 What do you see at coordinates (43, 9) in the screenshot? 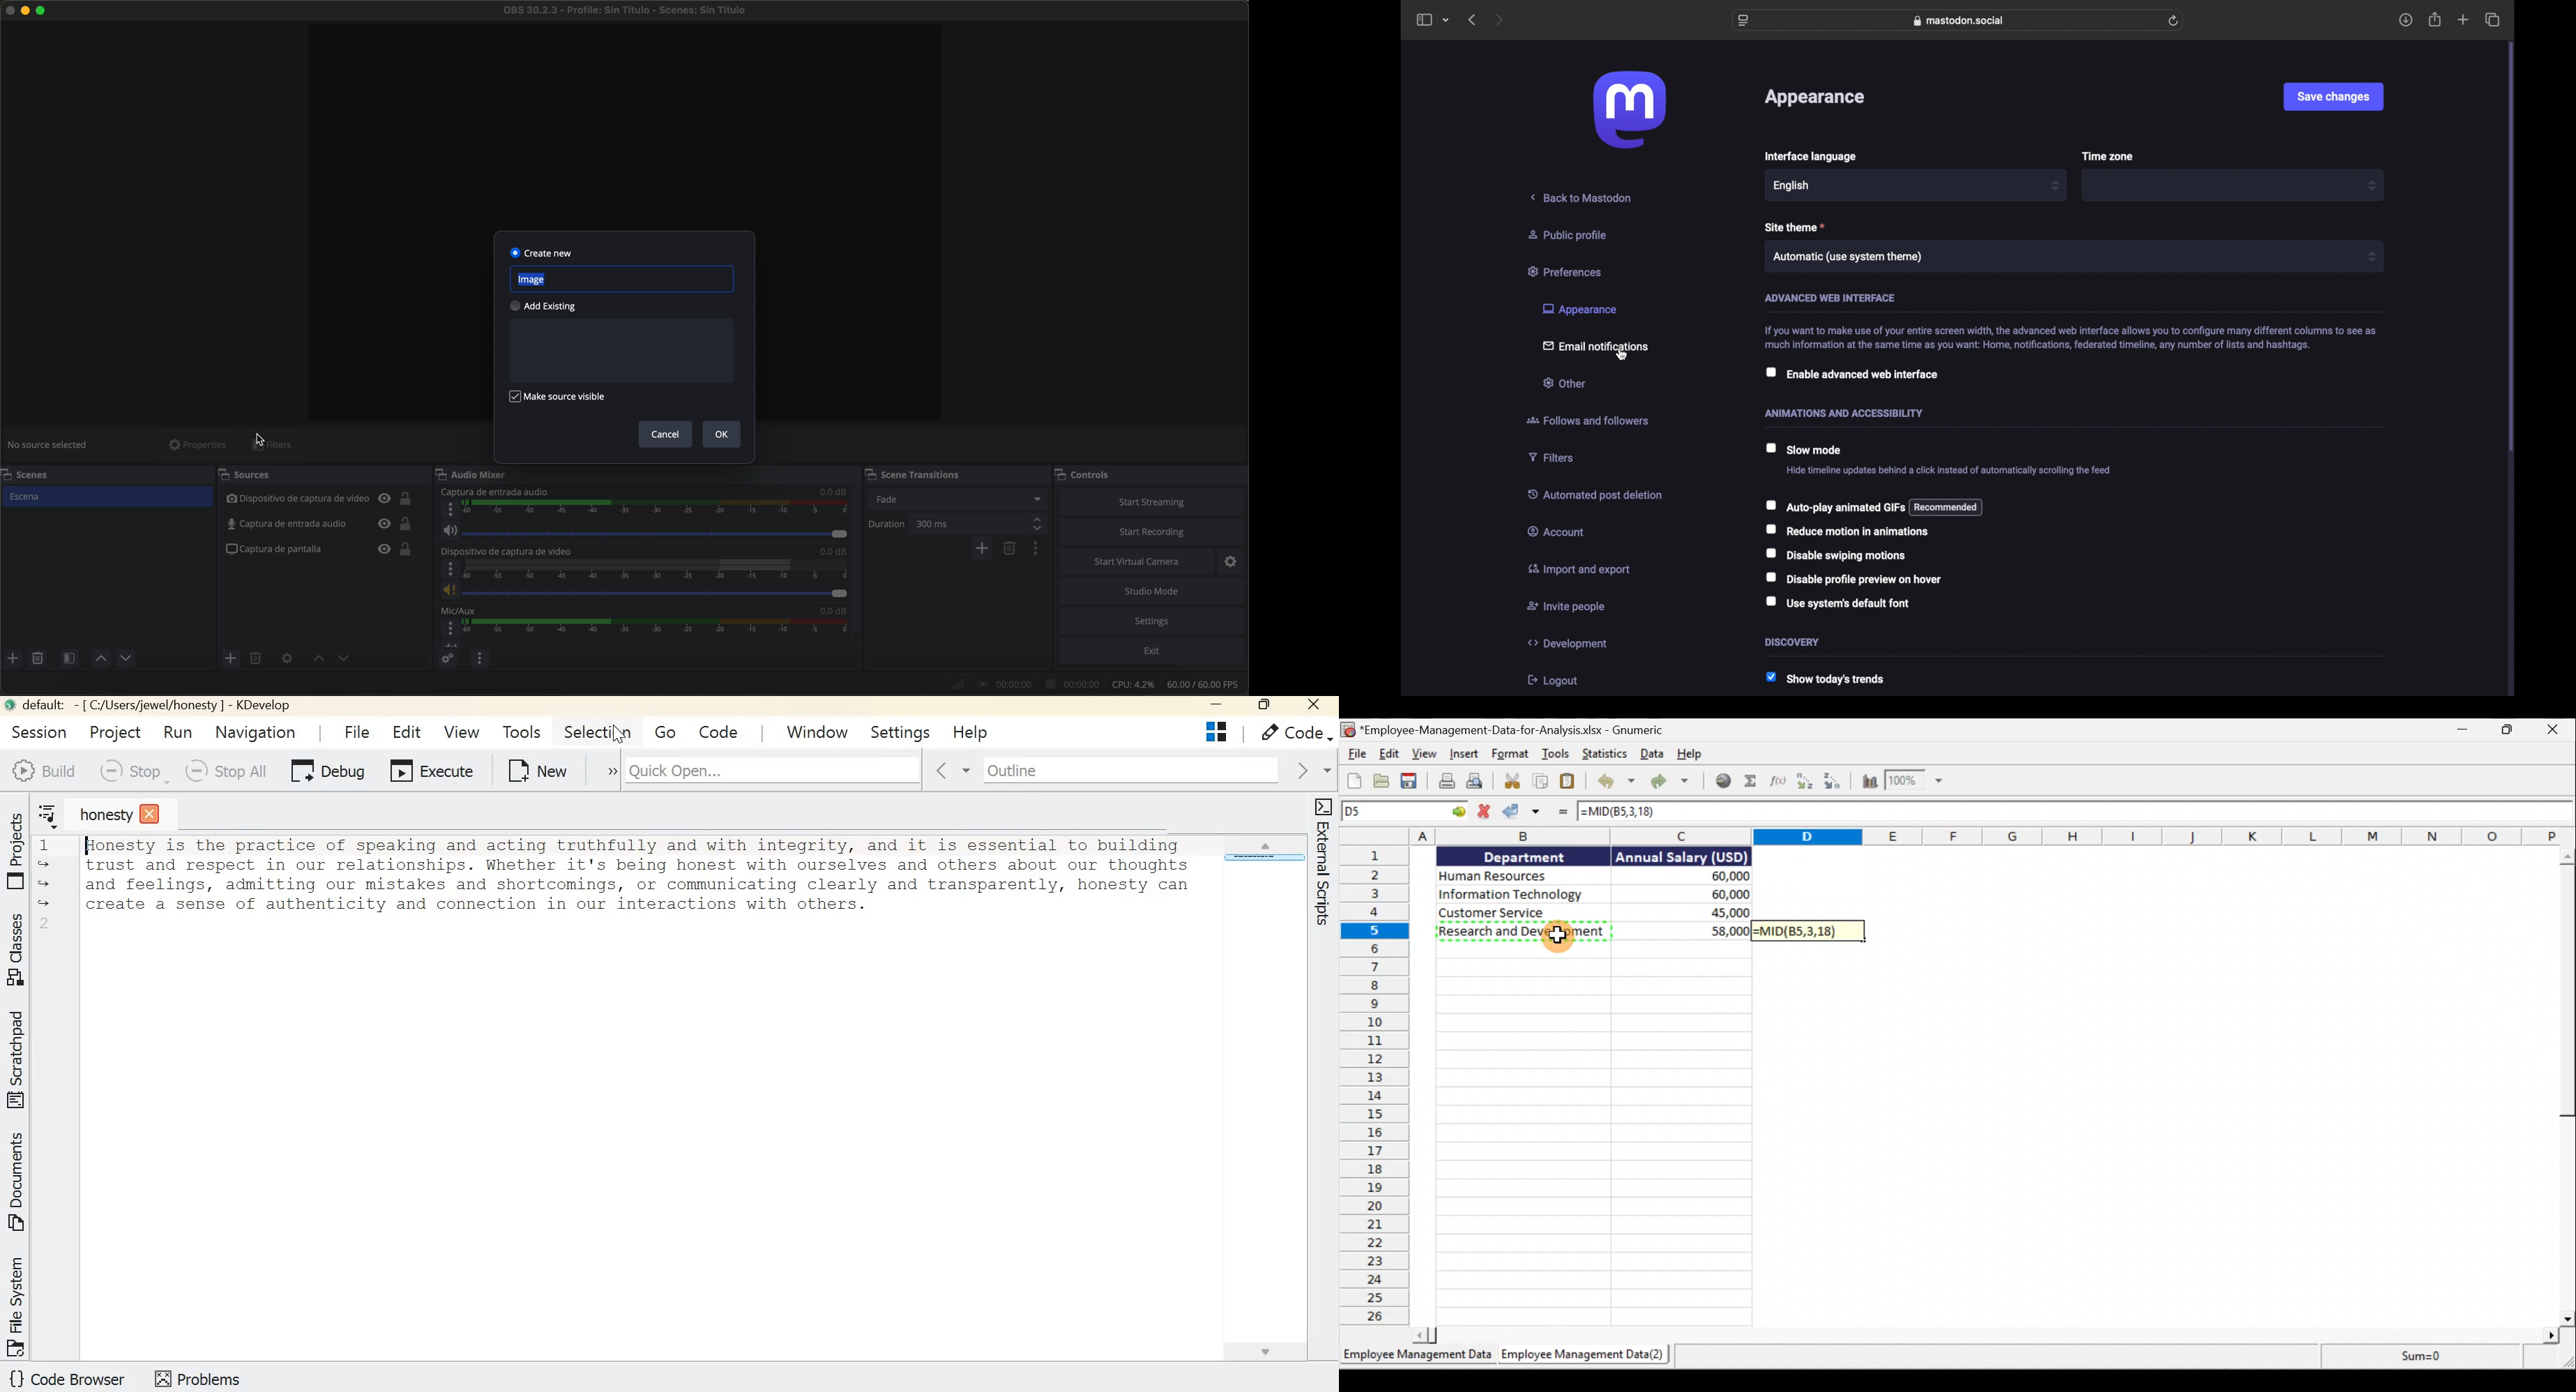
I see `maximize program` at bounding box center [43, 9].